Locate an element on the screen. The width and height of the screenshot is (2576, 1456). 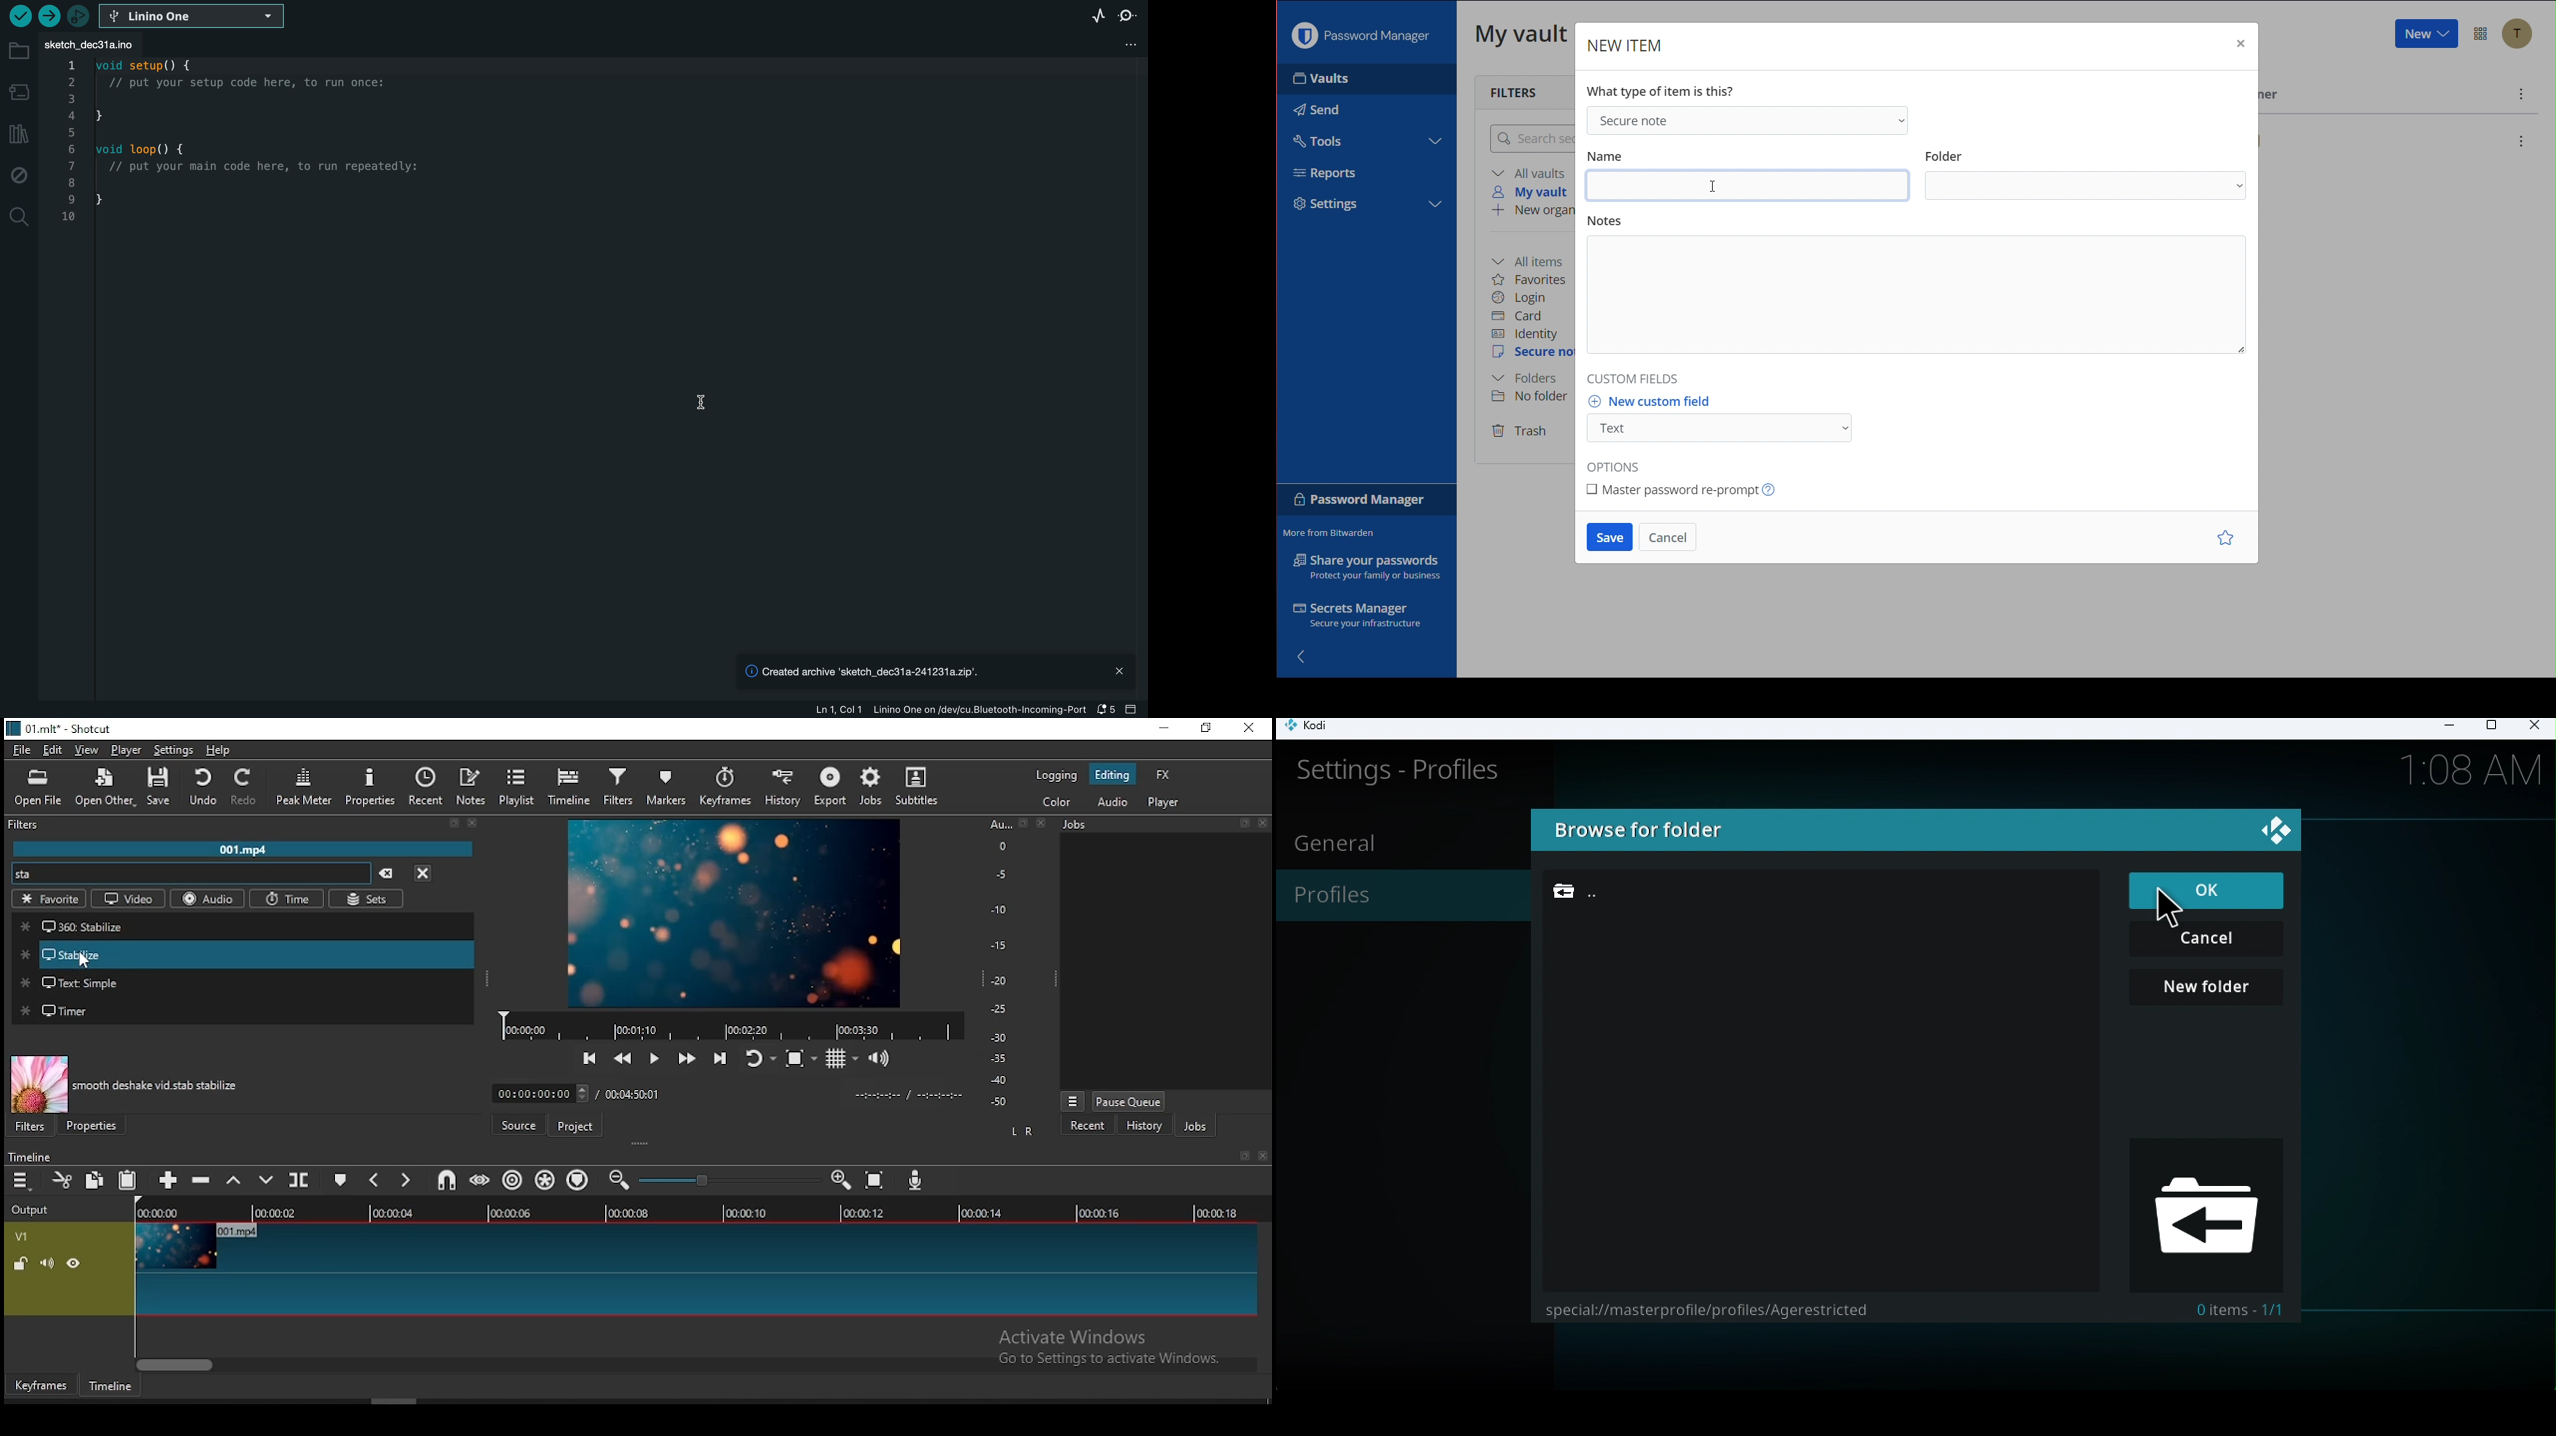
Card is located at coordinates (1517, 316).